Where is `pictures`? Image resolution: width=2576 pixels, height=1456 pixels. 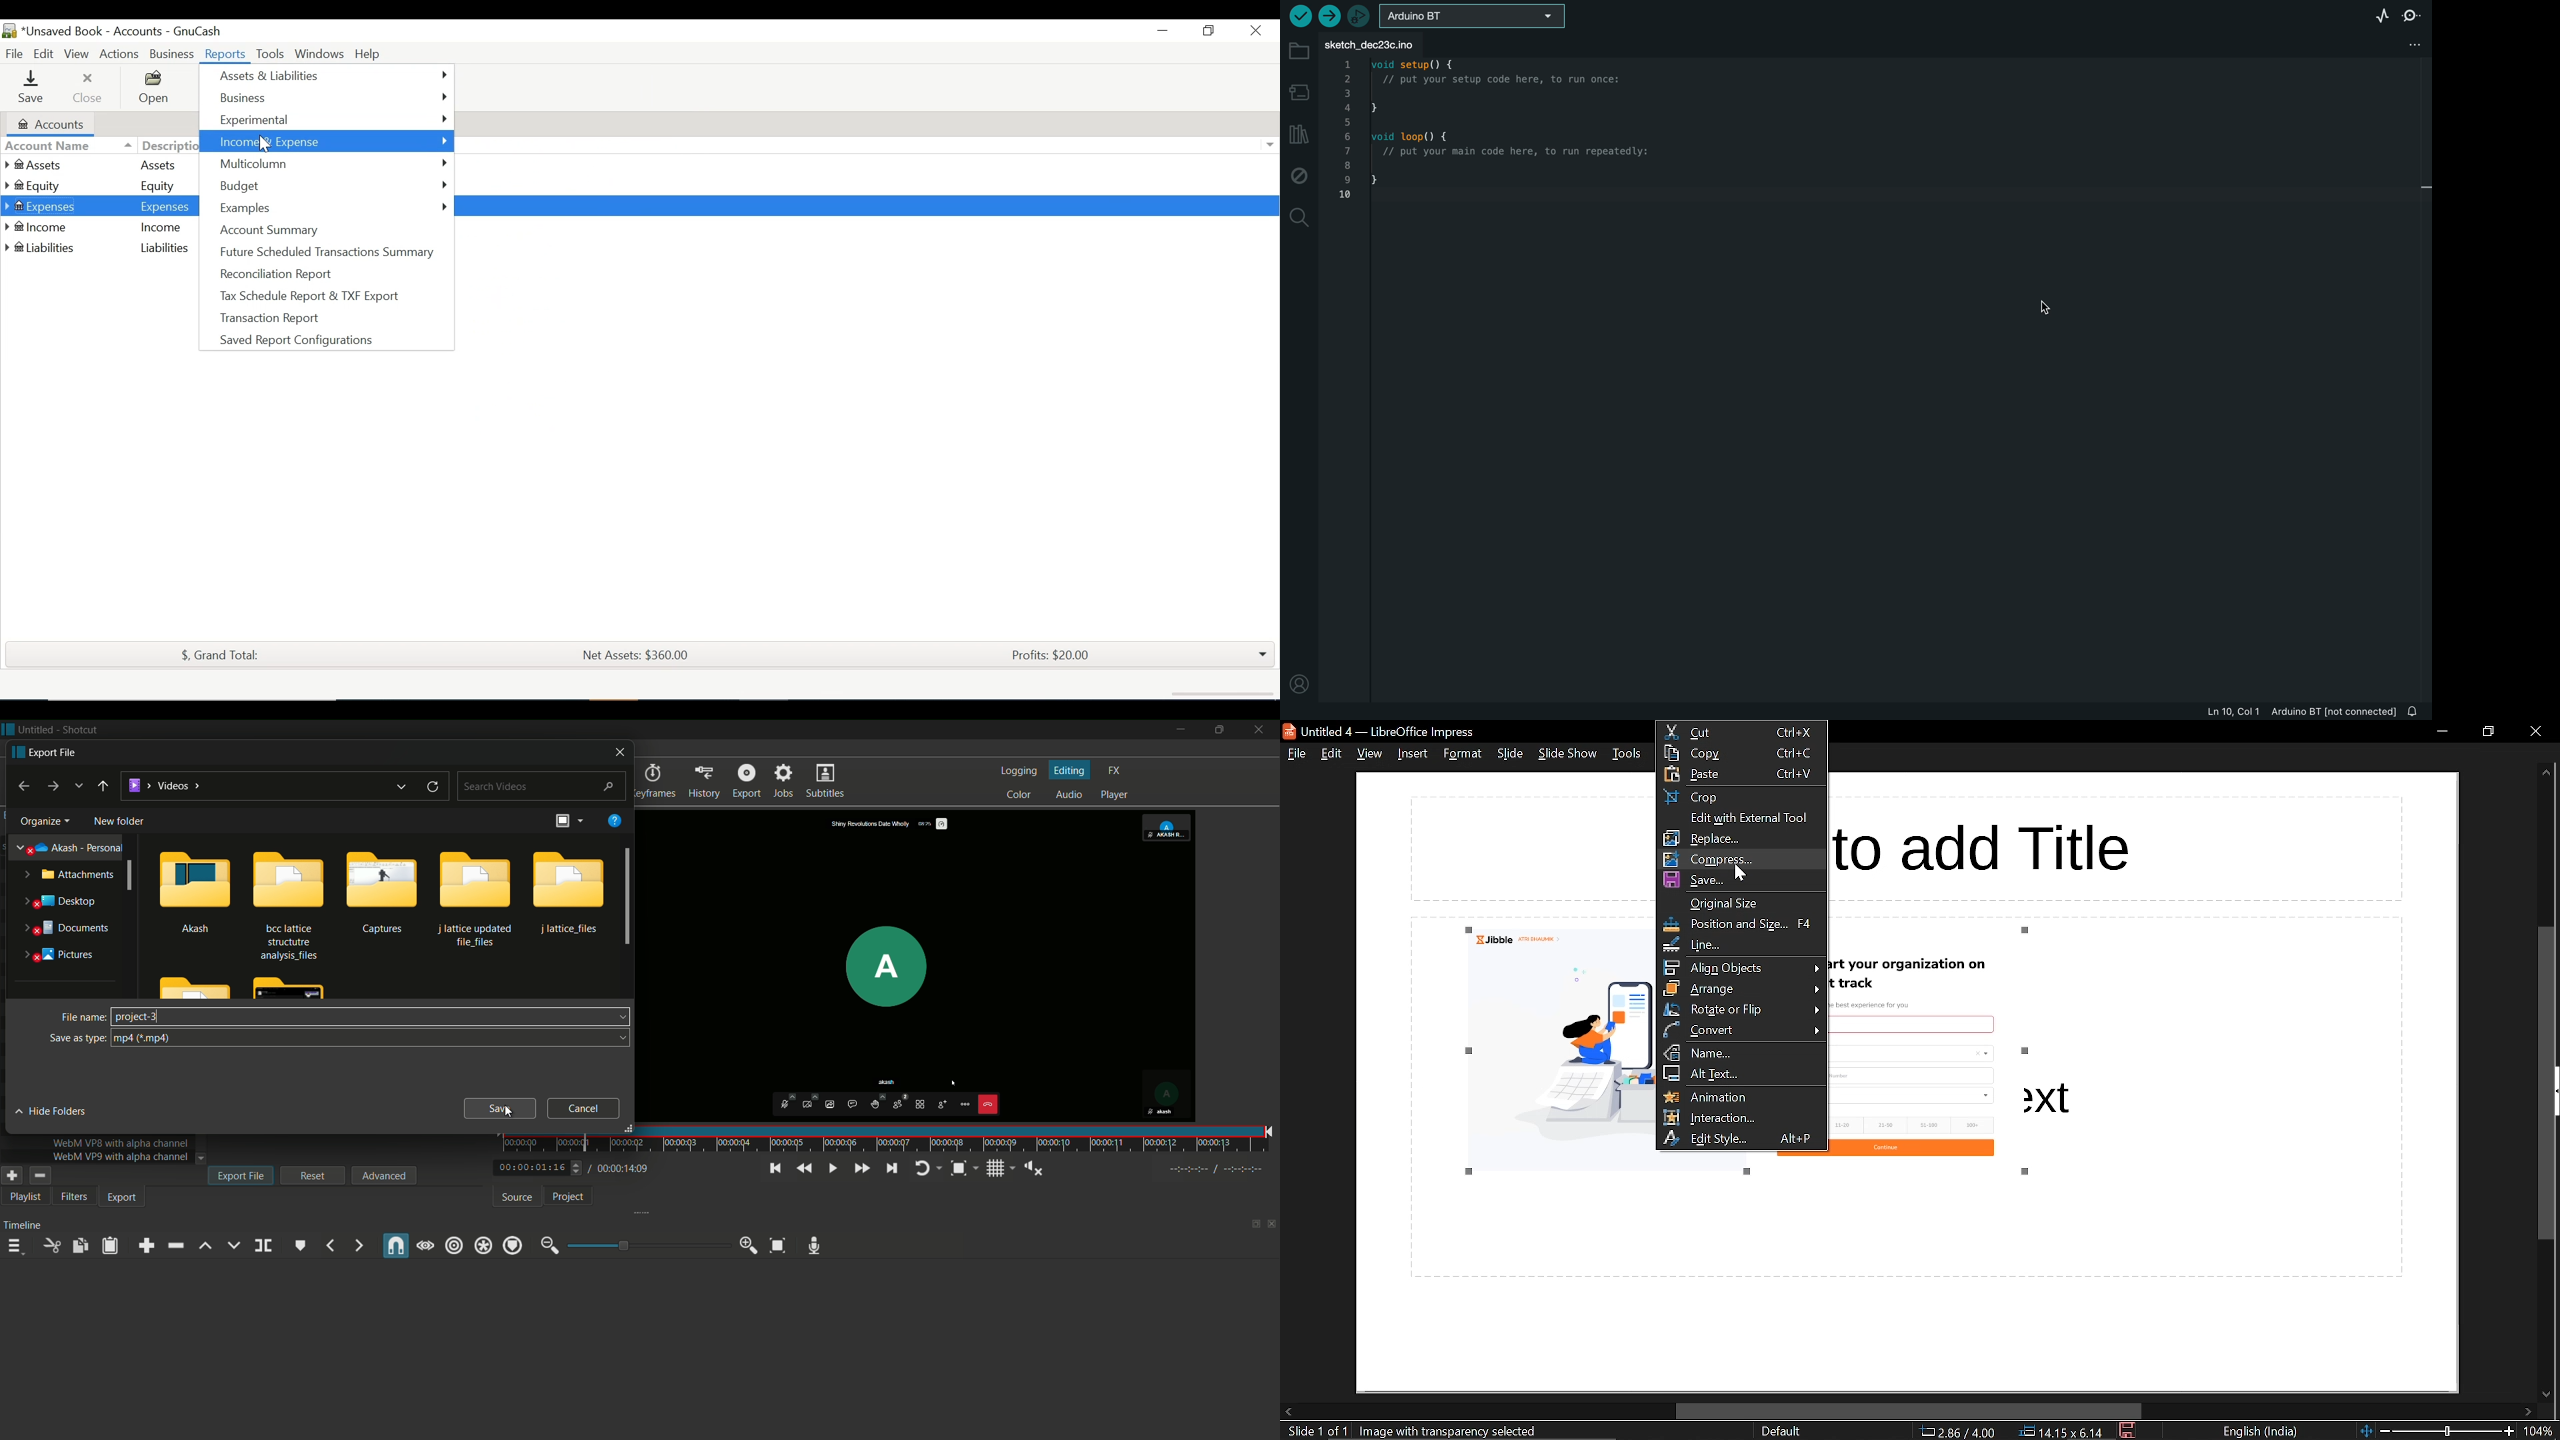 pictures is located at coordinates (57, 955).